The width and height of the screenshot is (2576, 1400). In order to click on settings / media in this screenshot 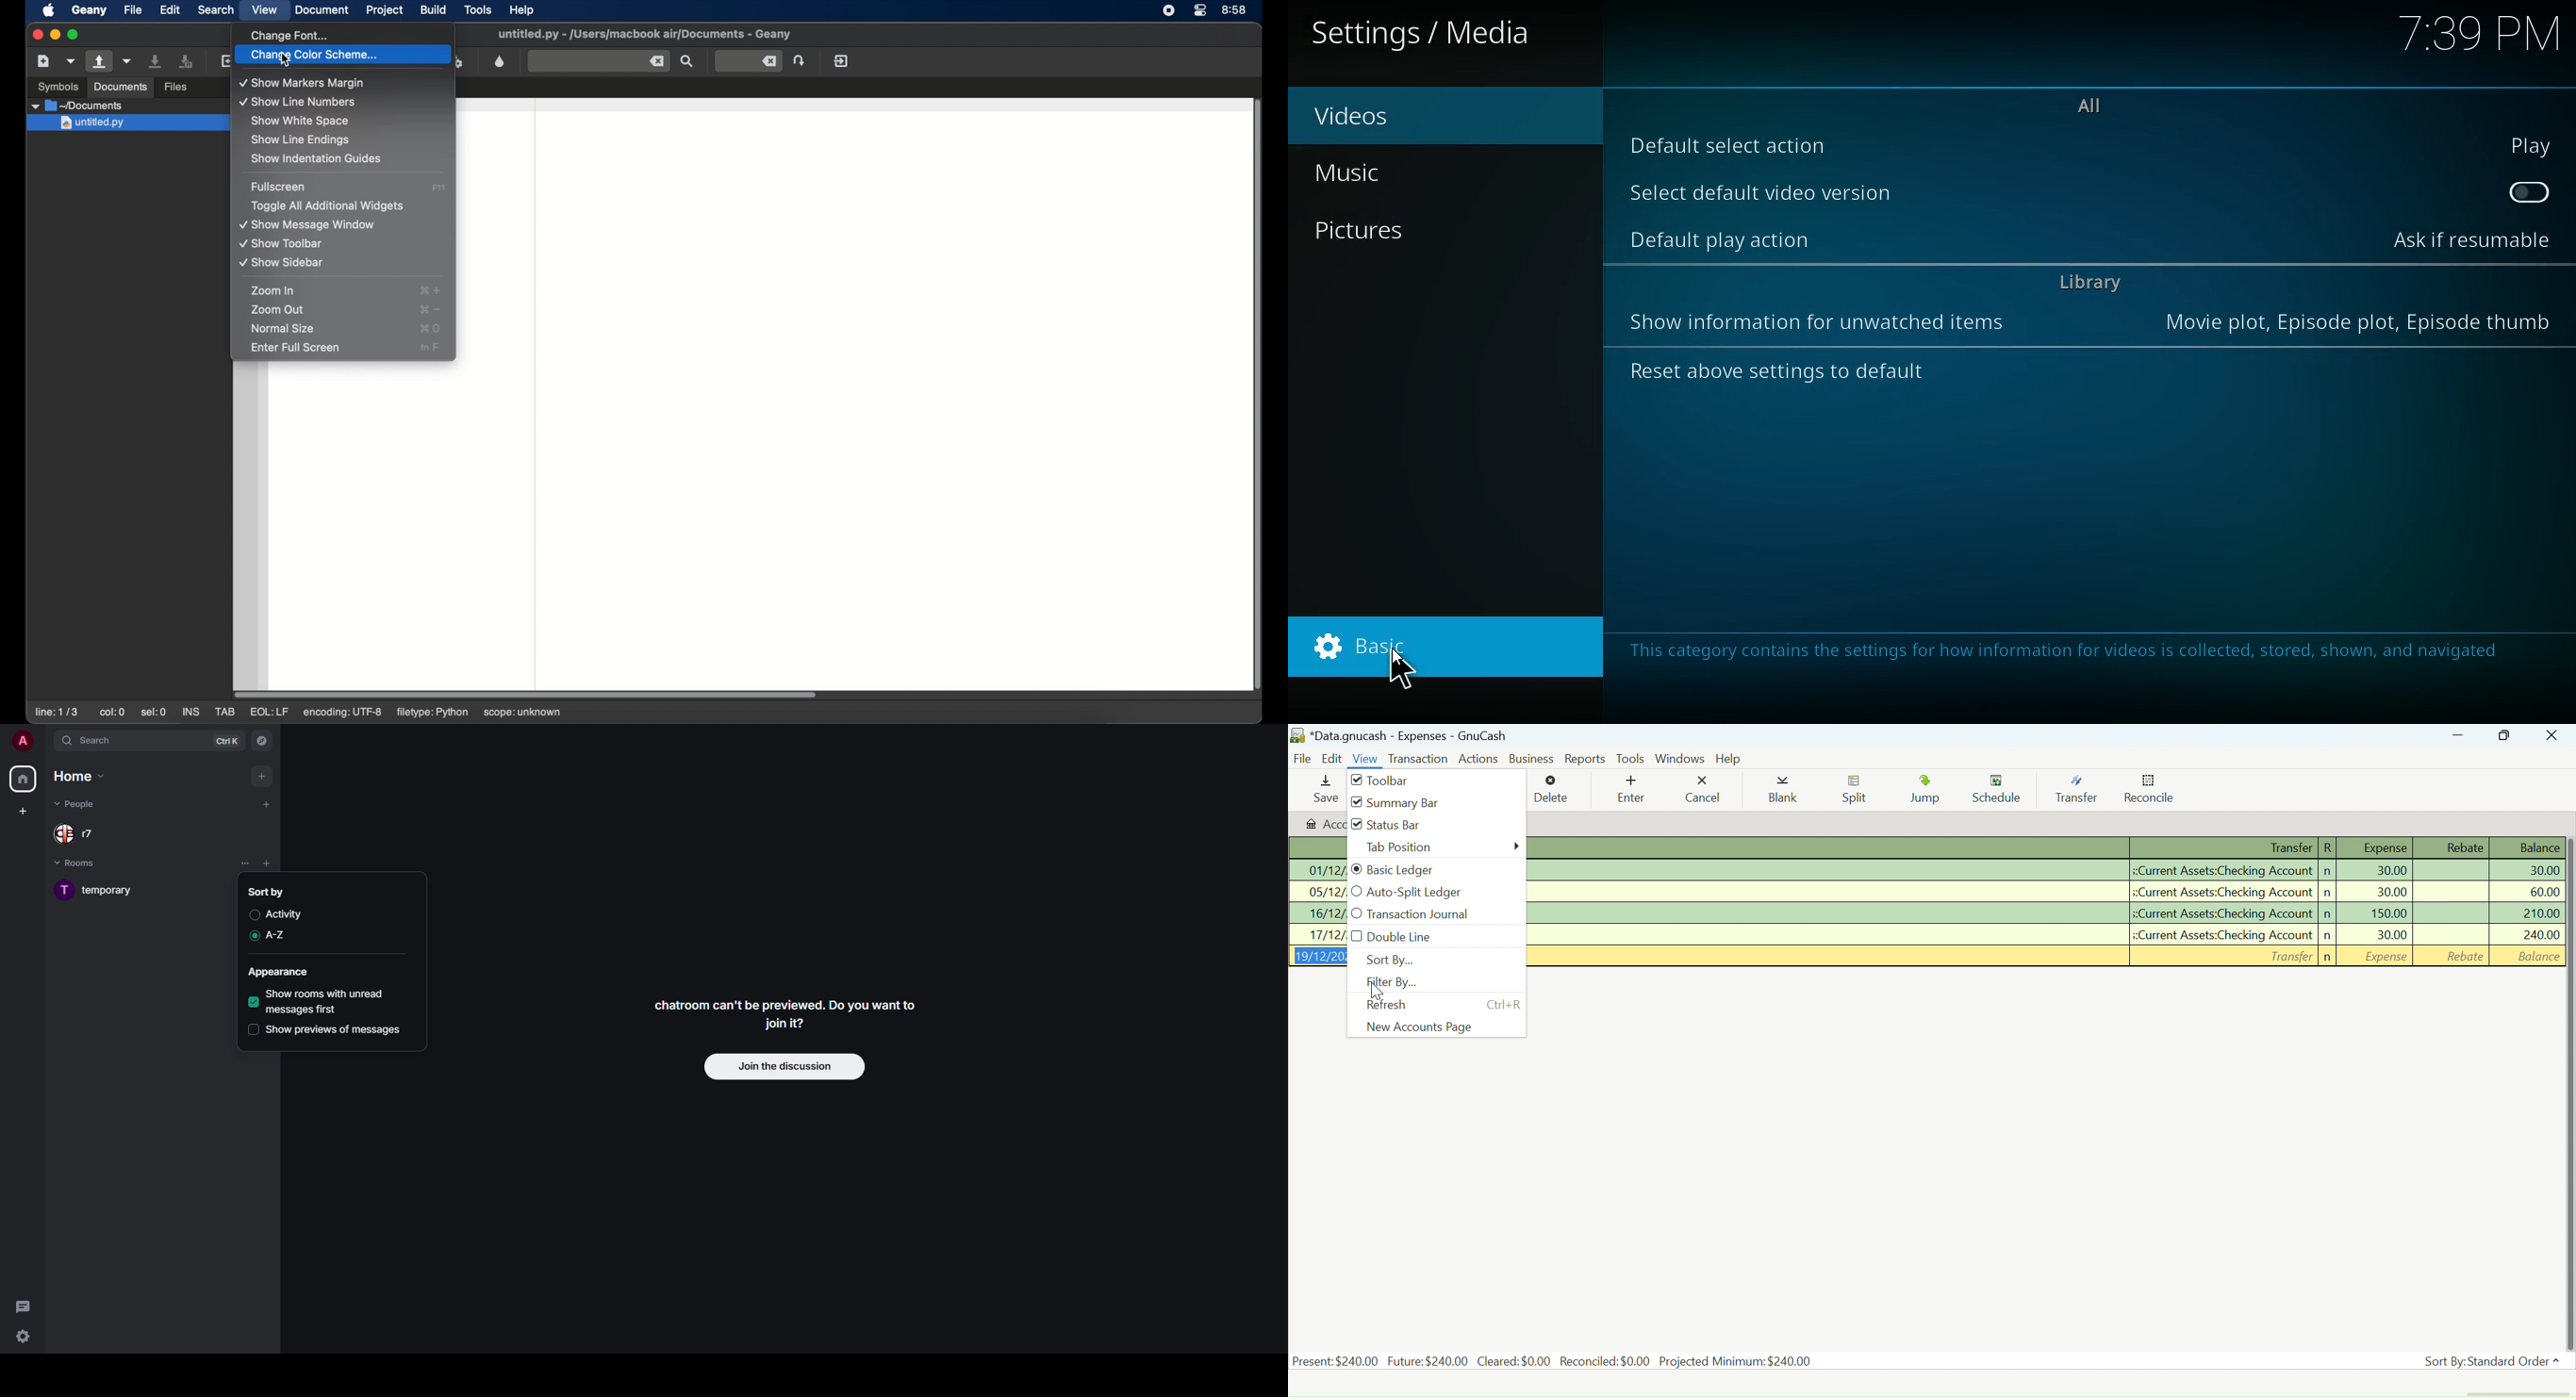, I will do `click(1439, 35)`.